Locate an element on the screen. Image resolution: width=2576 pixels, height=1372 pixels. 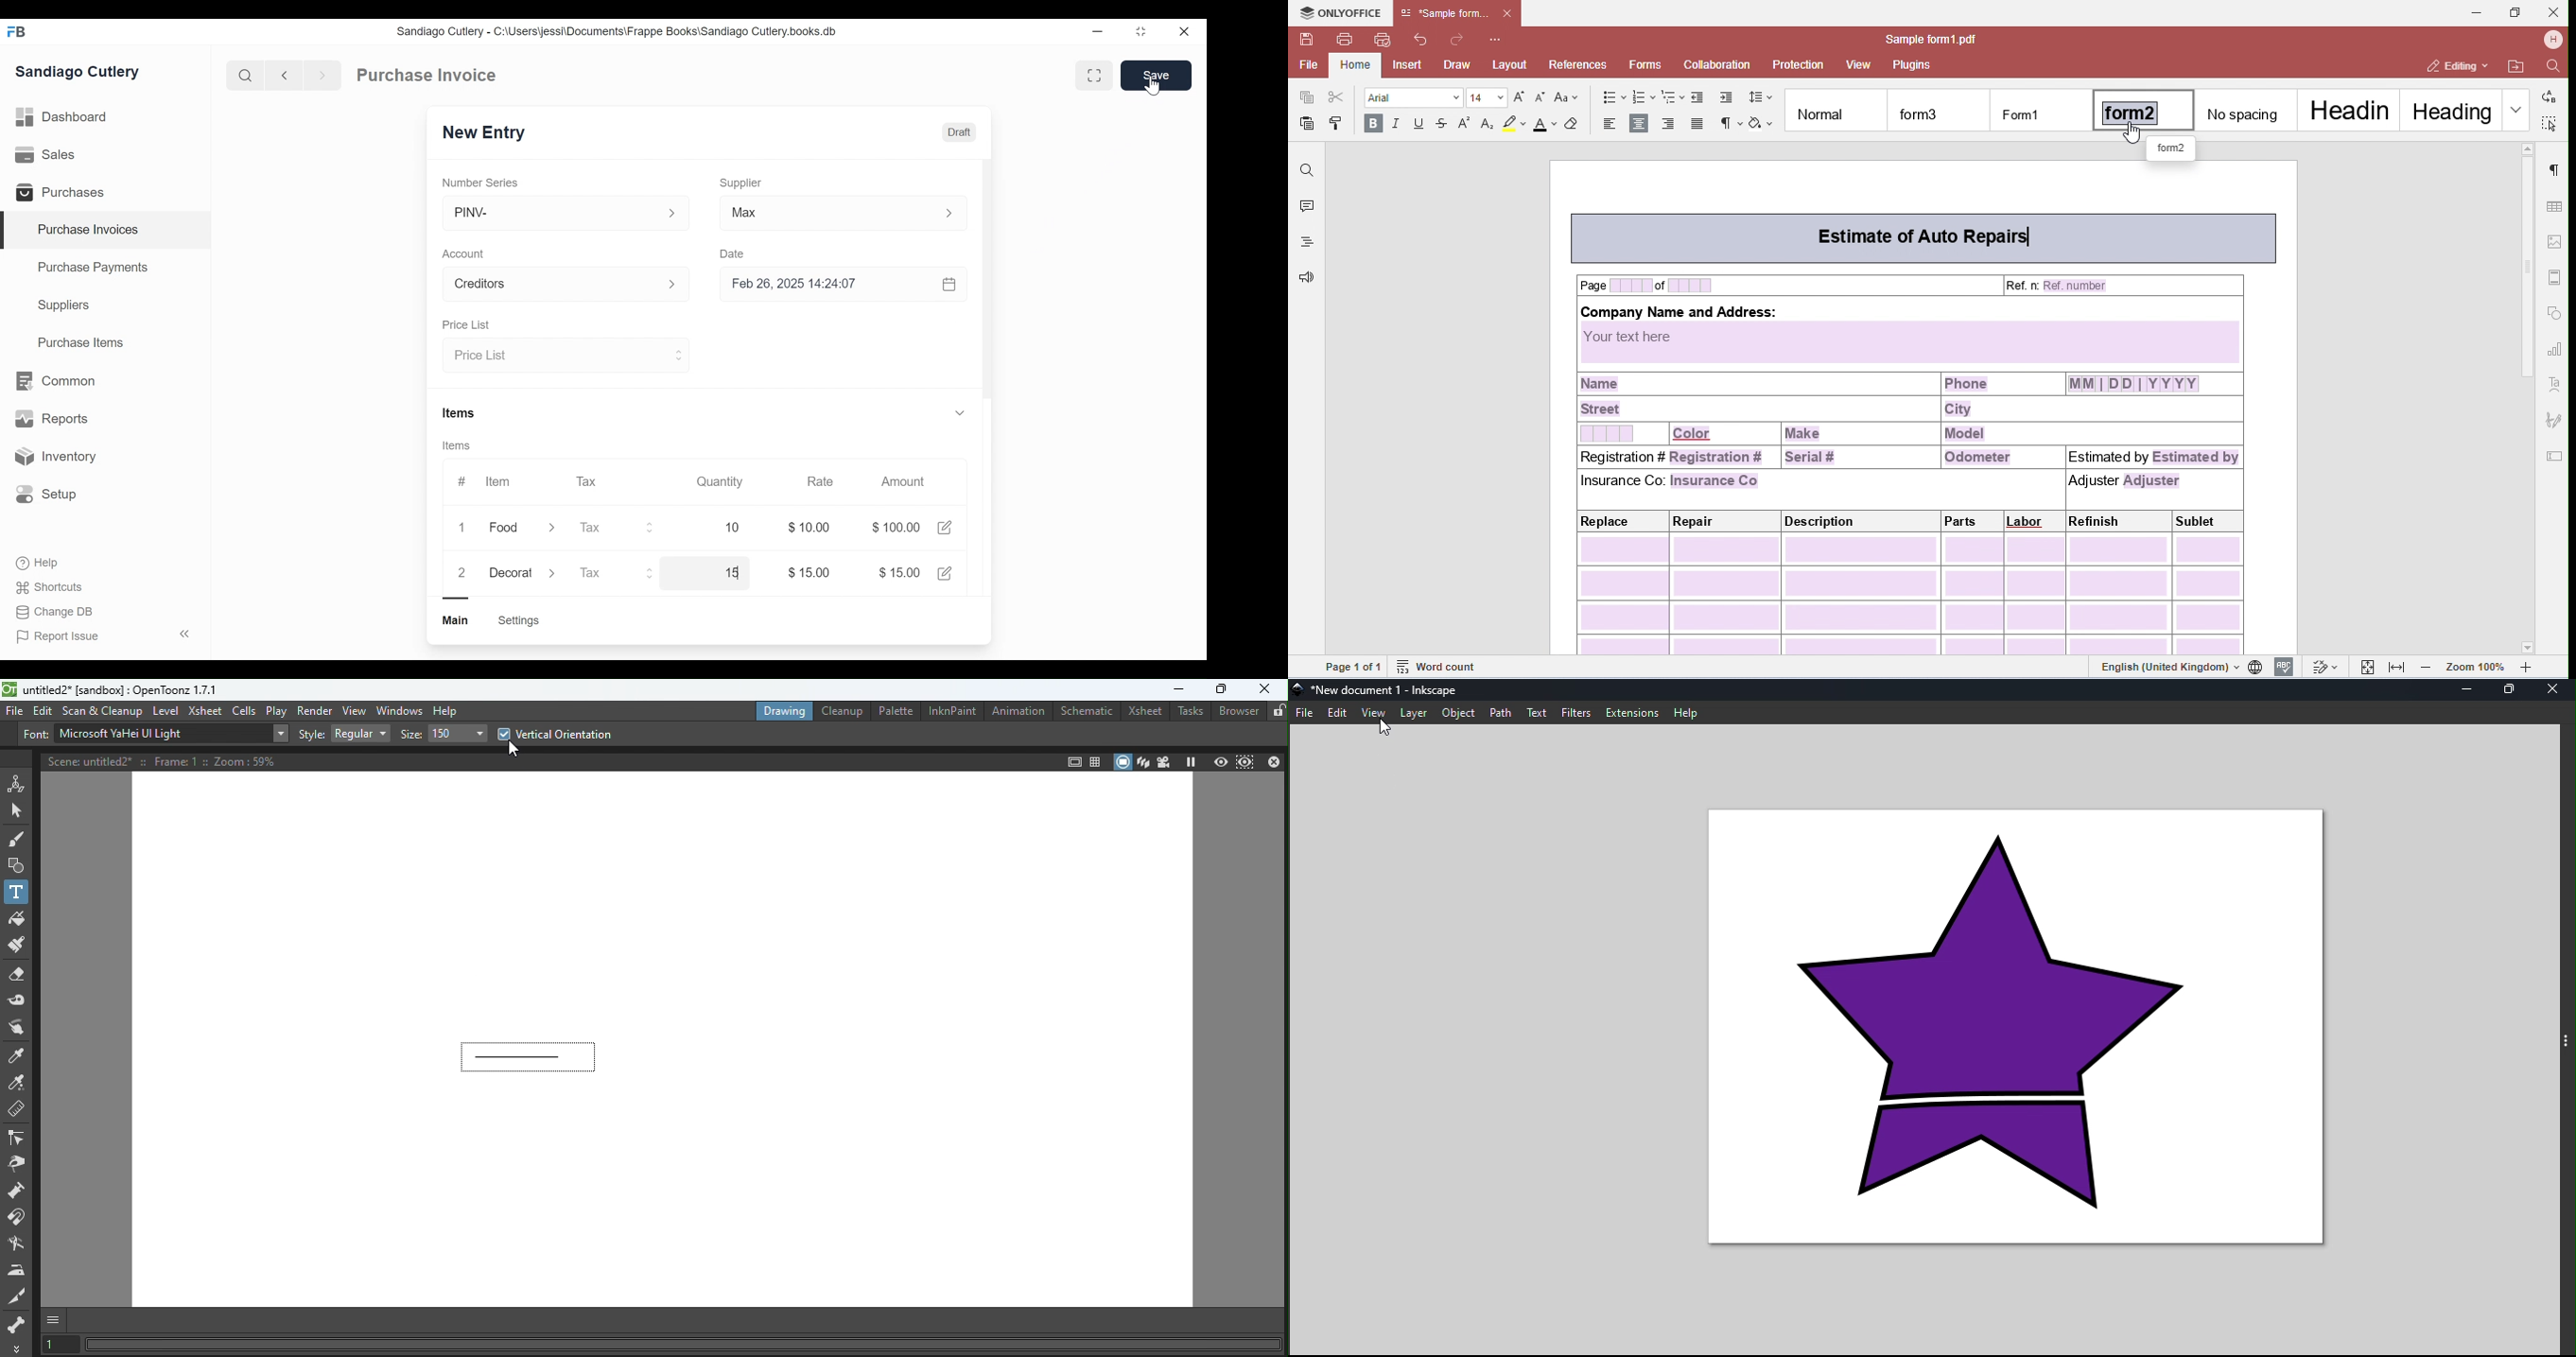
Purchase Invoices is located at coordinates (106, 231).